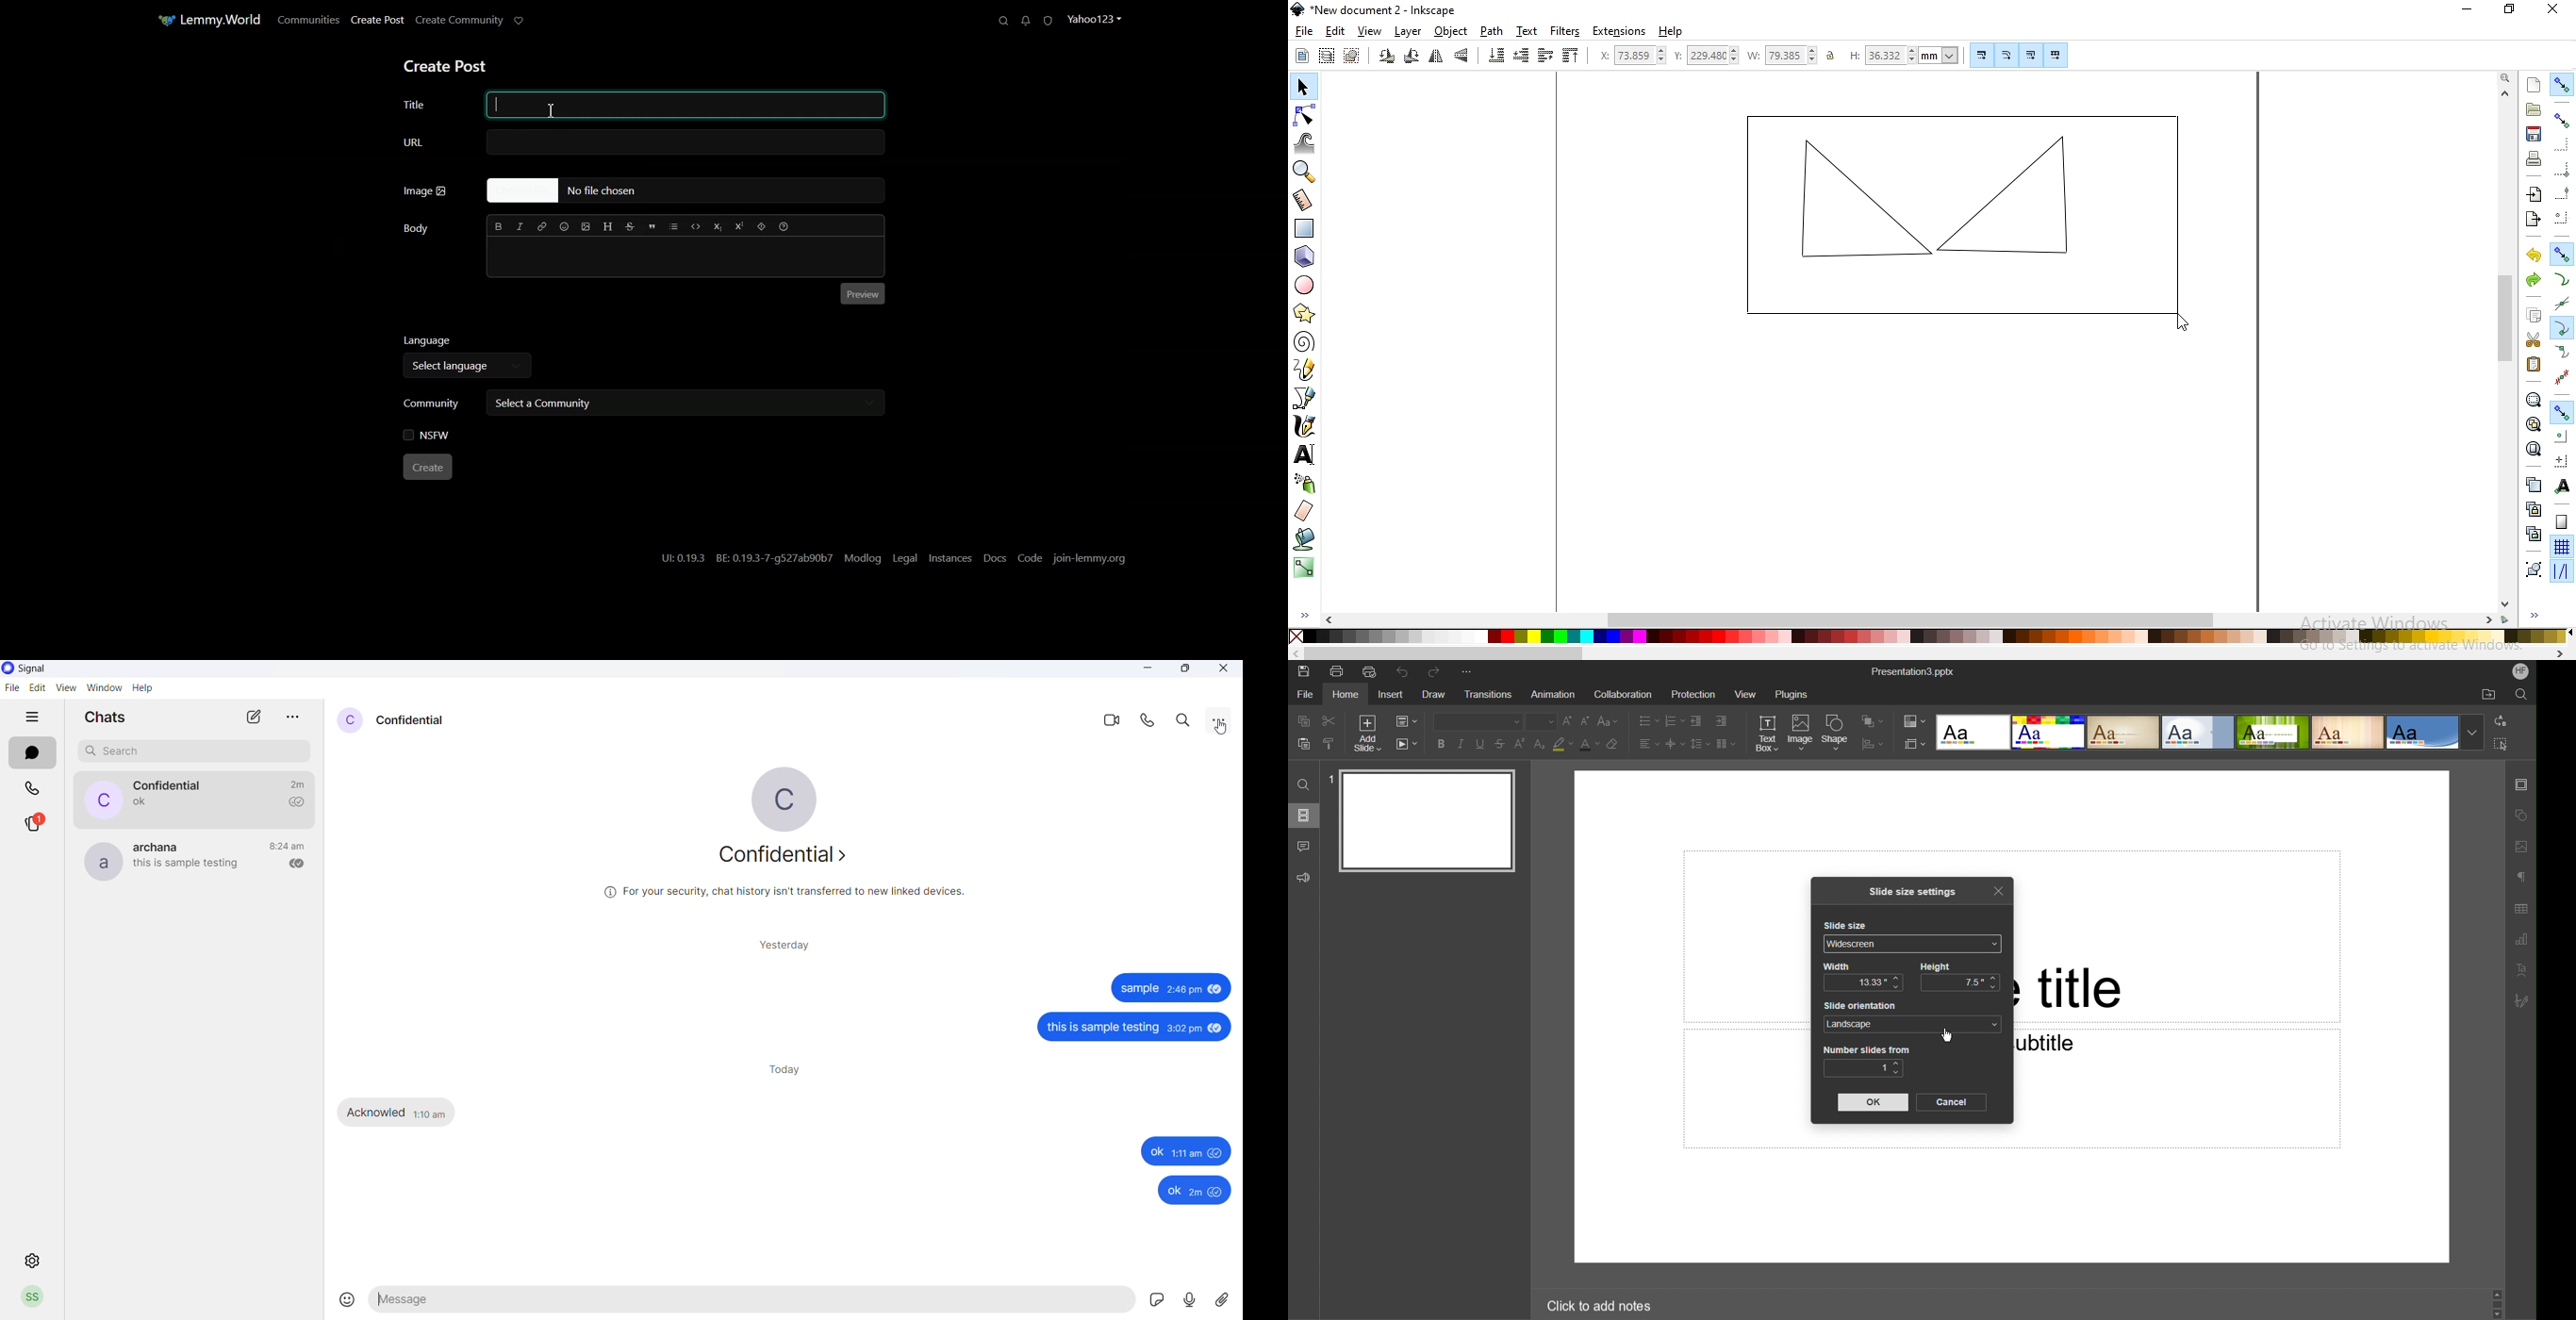 The width and height of the screenshot is (2576, 1344). I want to click on Highlight, so click(1563, 745).